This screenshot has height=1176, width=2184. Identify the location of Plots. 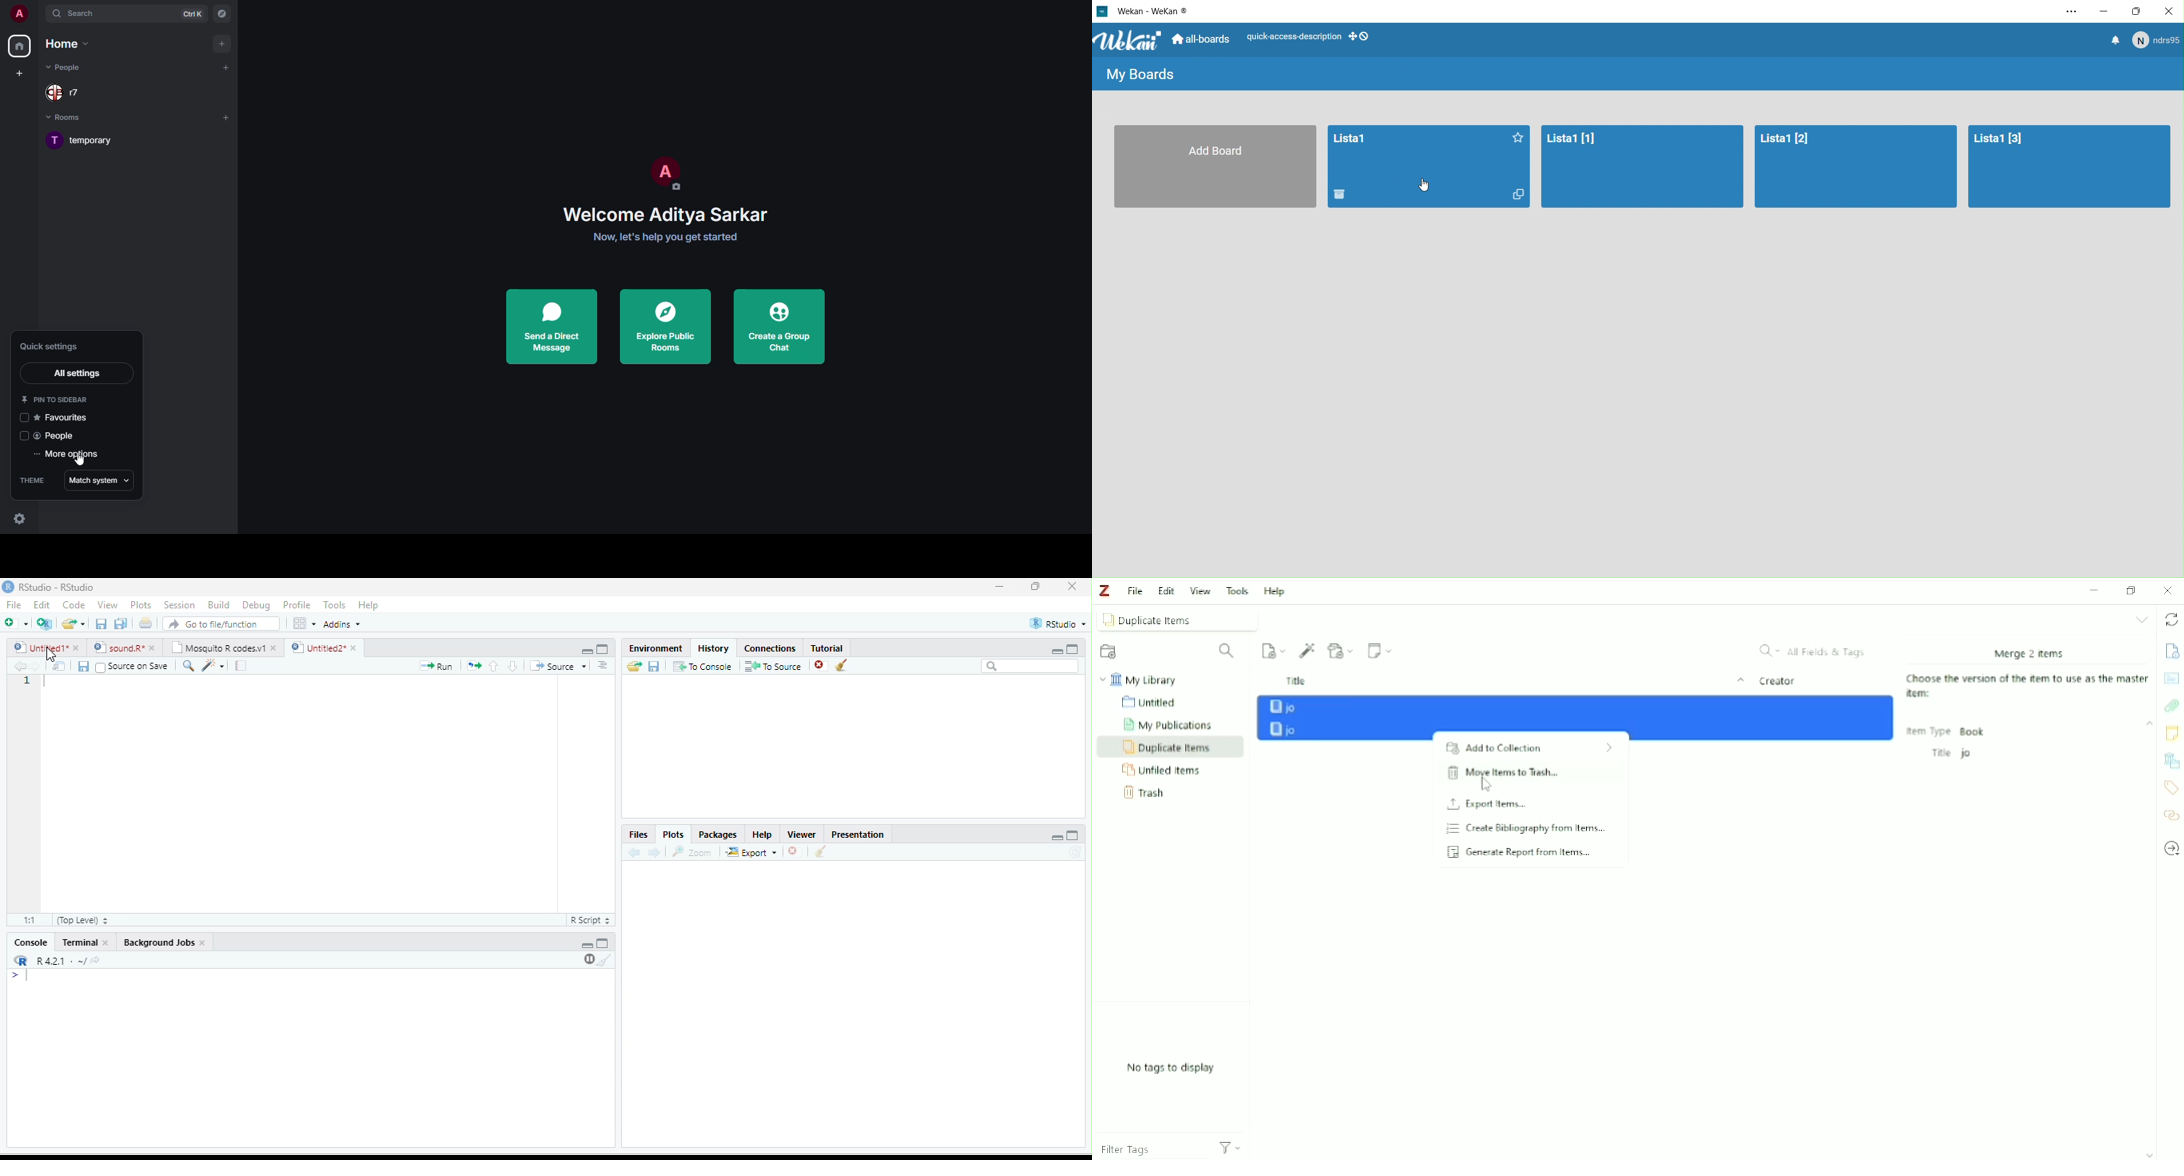
(141, 605).